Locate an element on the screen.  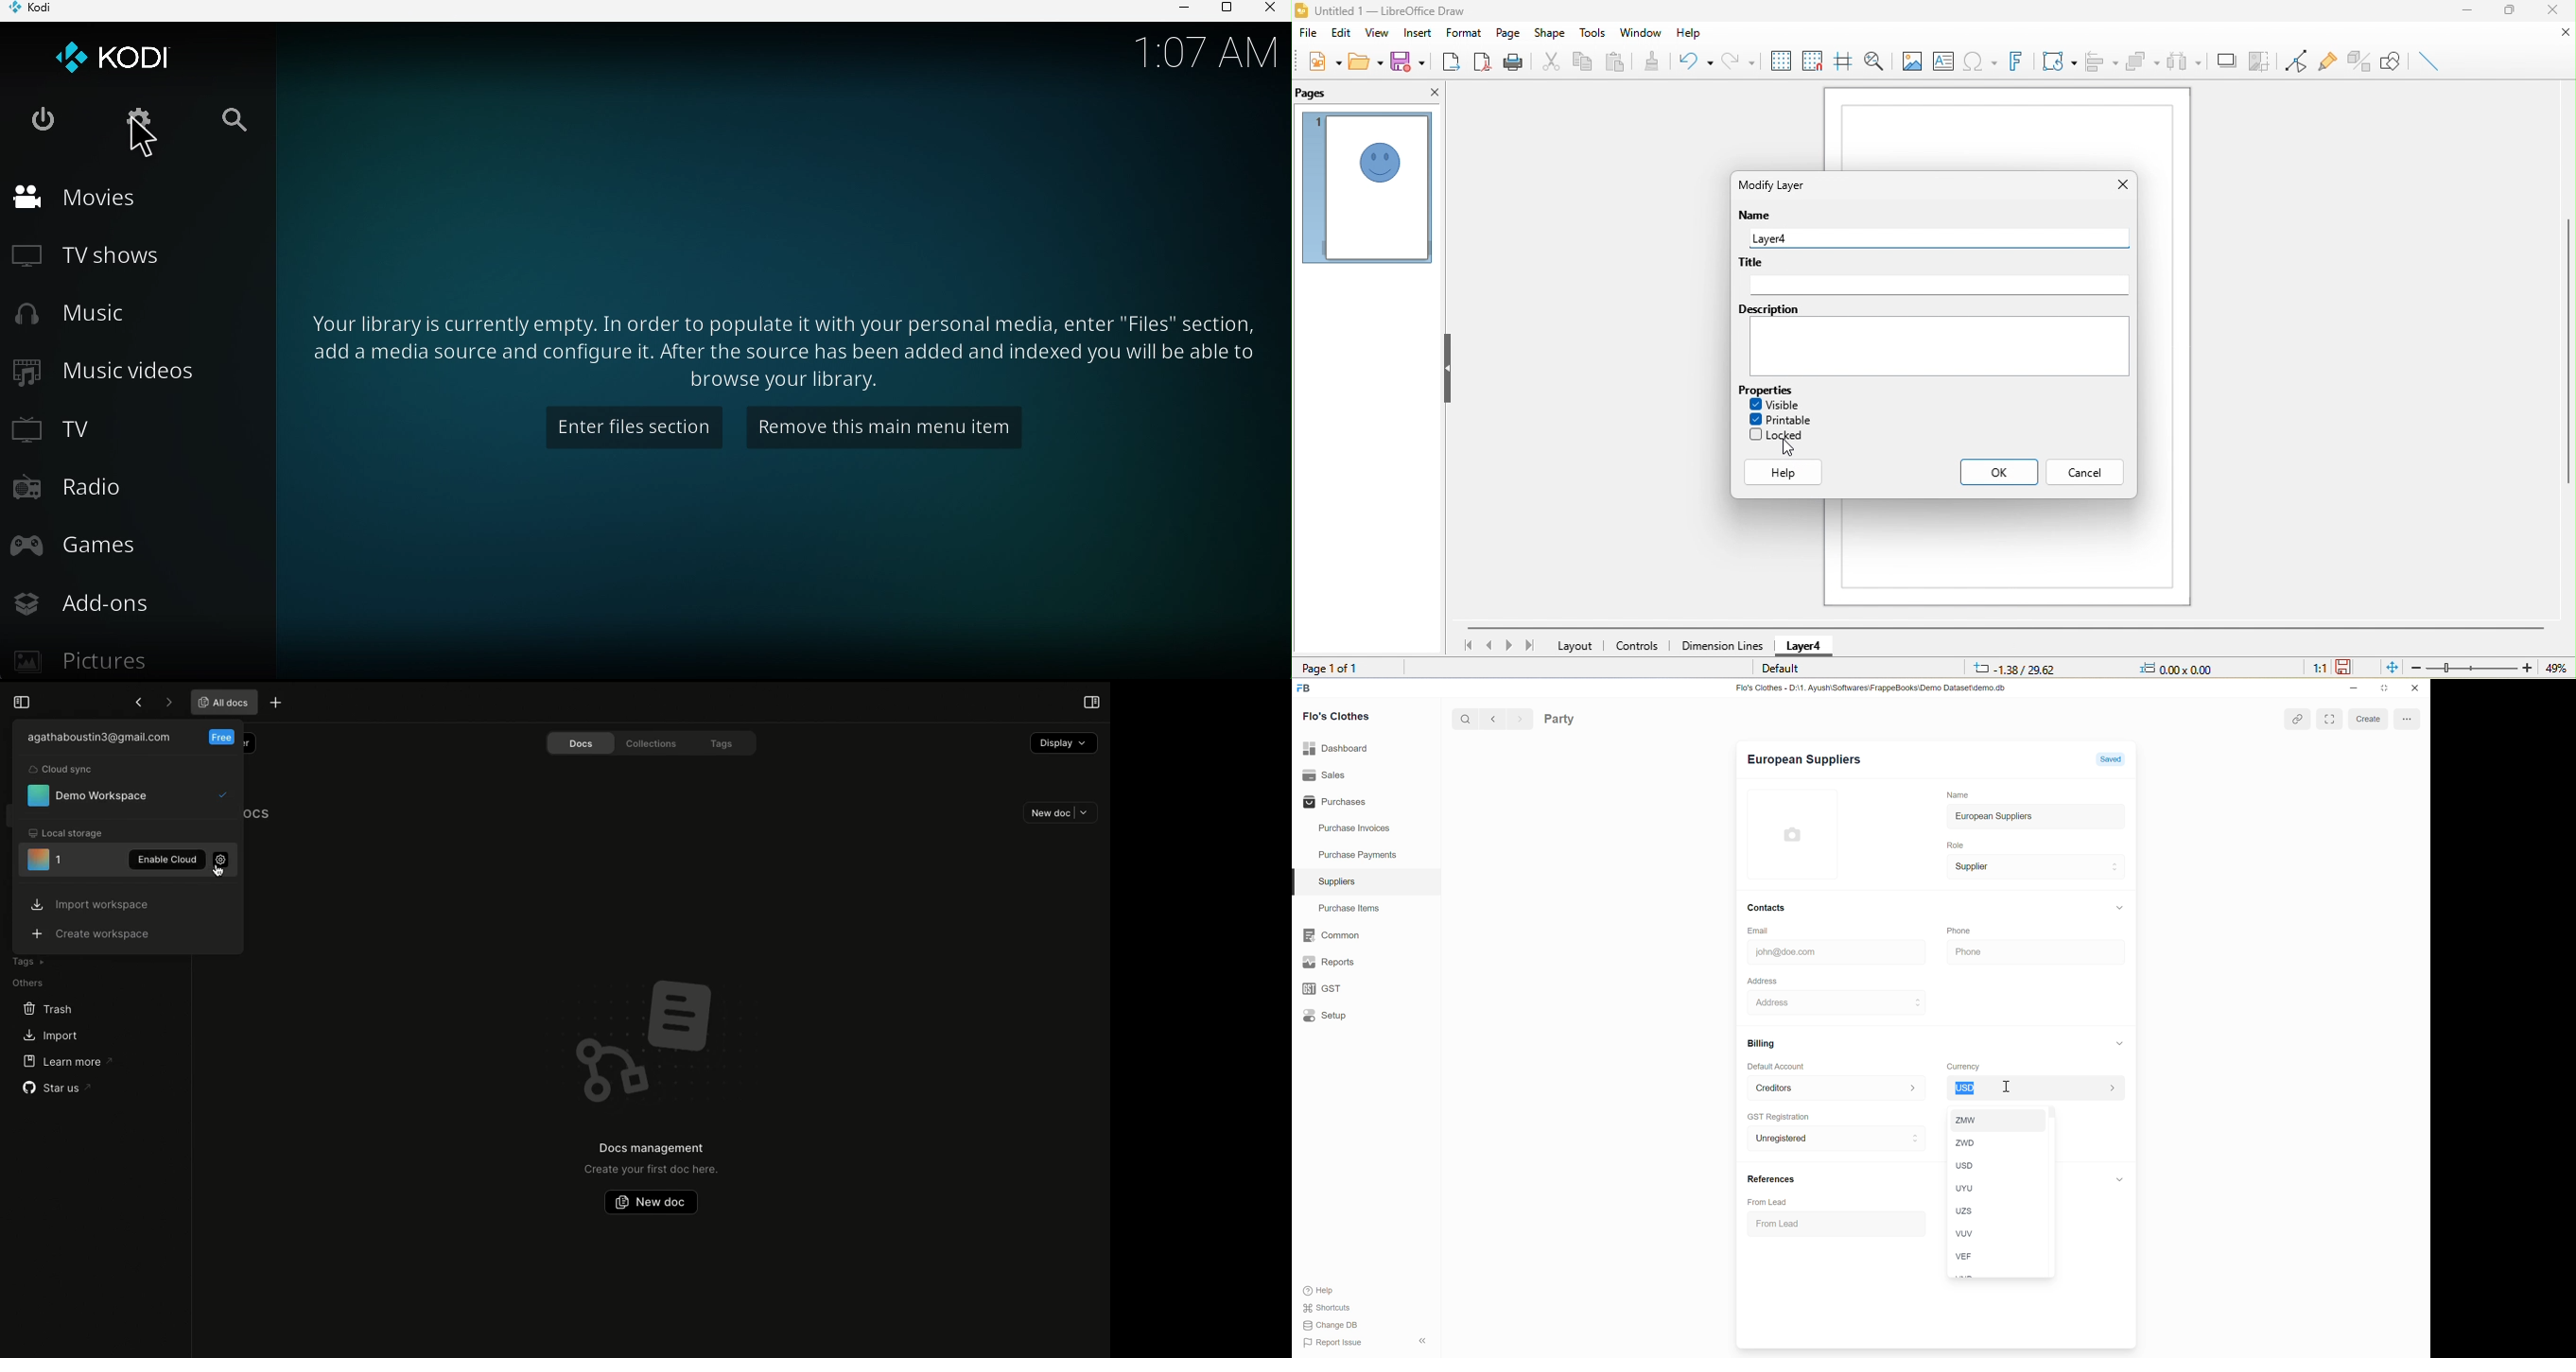
European Suppliers is located at coordinates (1987, 816).